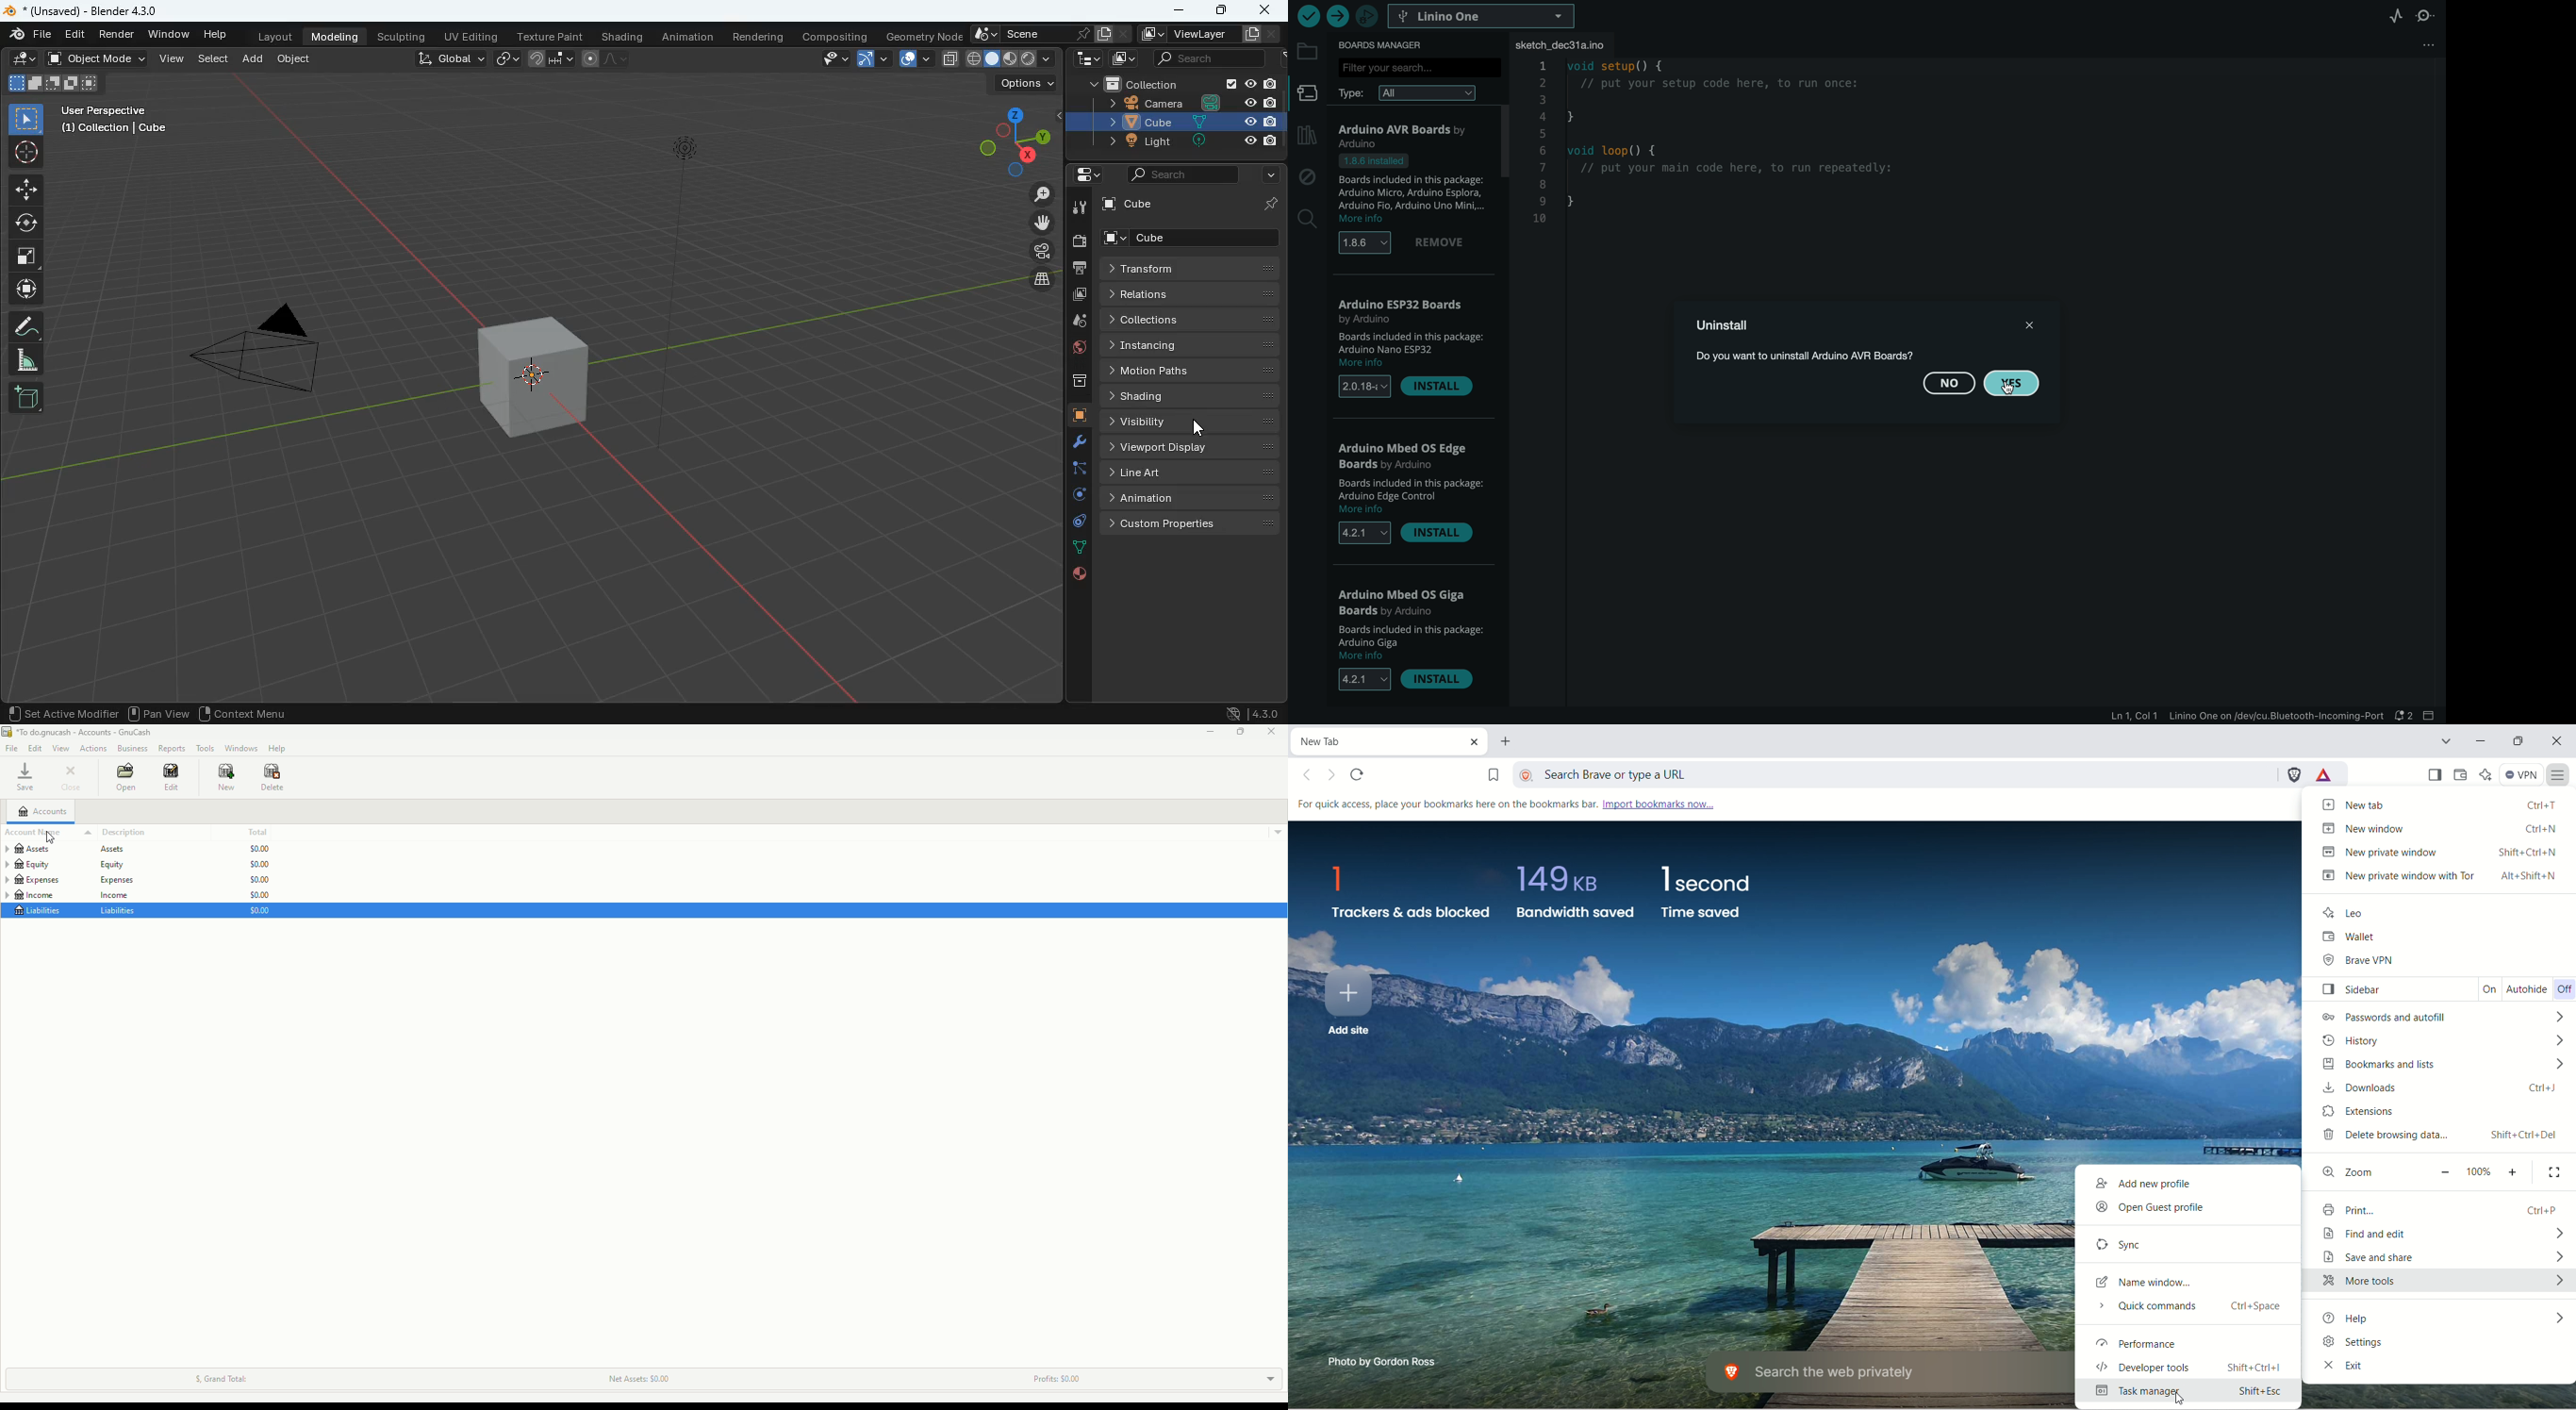 This screenshot has width=2576, height=1428. I want to click on light, so click(700, 243).